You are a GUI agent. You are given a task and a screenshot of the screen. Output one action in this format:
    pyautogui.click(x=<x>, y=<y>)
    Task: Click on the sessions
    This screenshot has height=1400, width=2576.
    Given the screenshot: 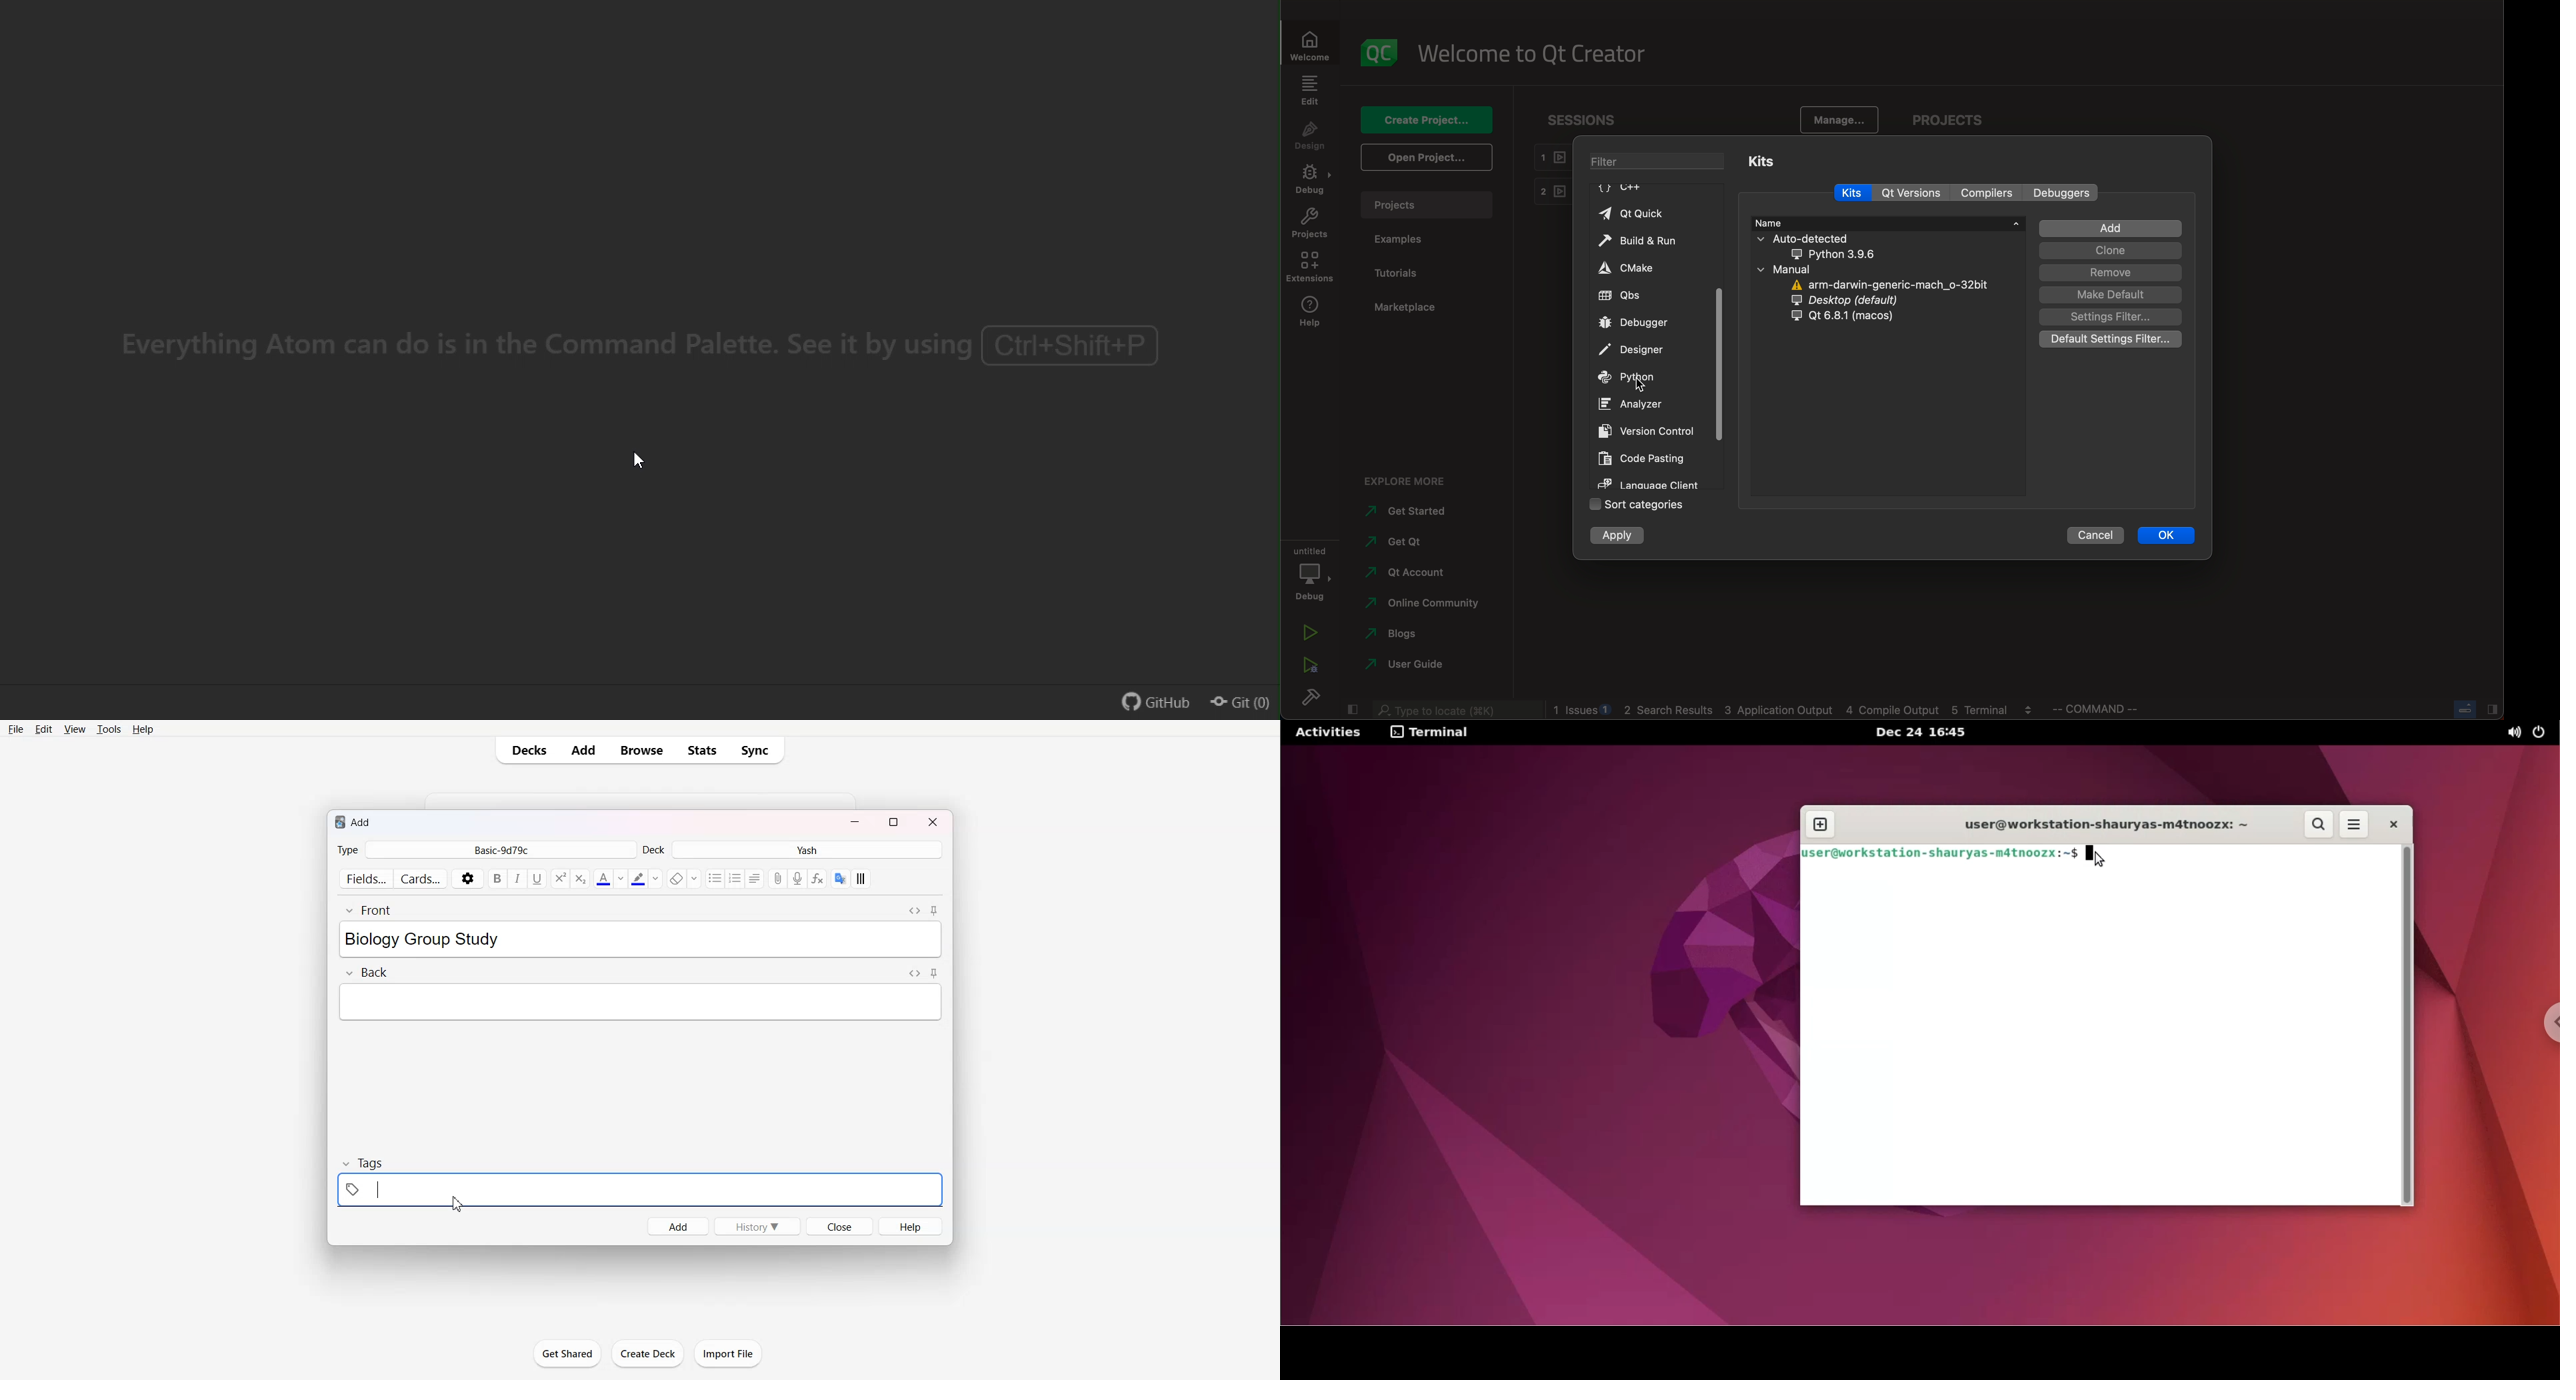 What is the action you would take?
    pyautogui.click(x=1591, y=121)
    